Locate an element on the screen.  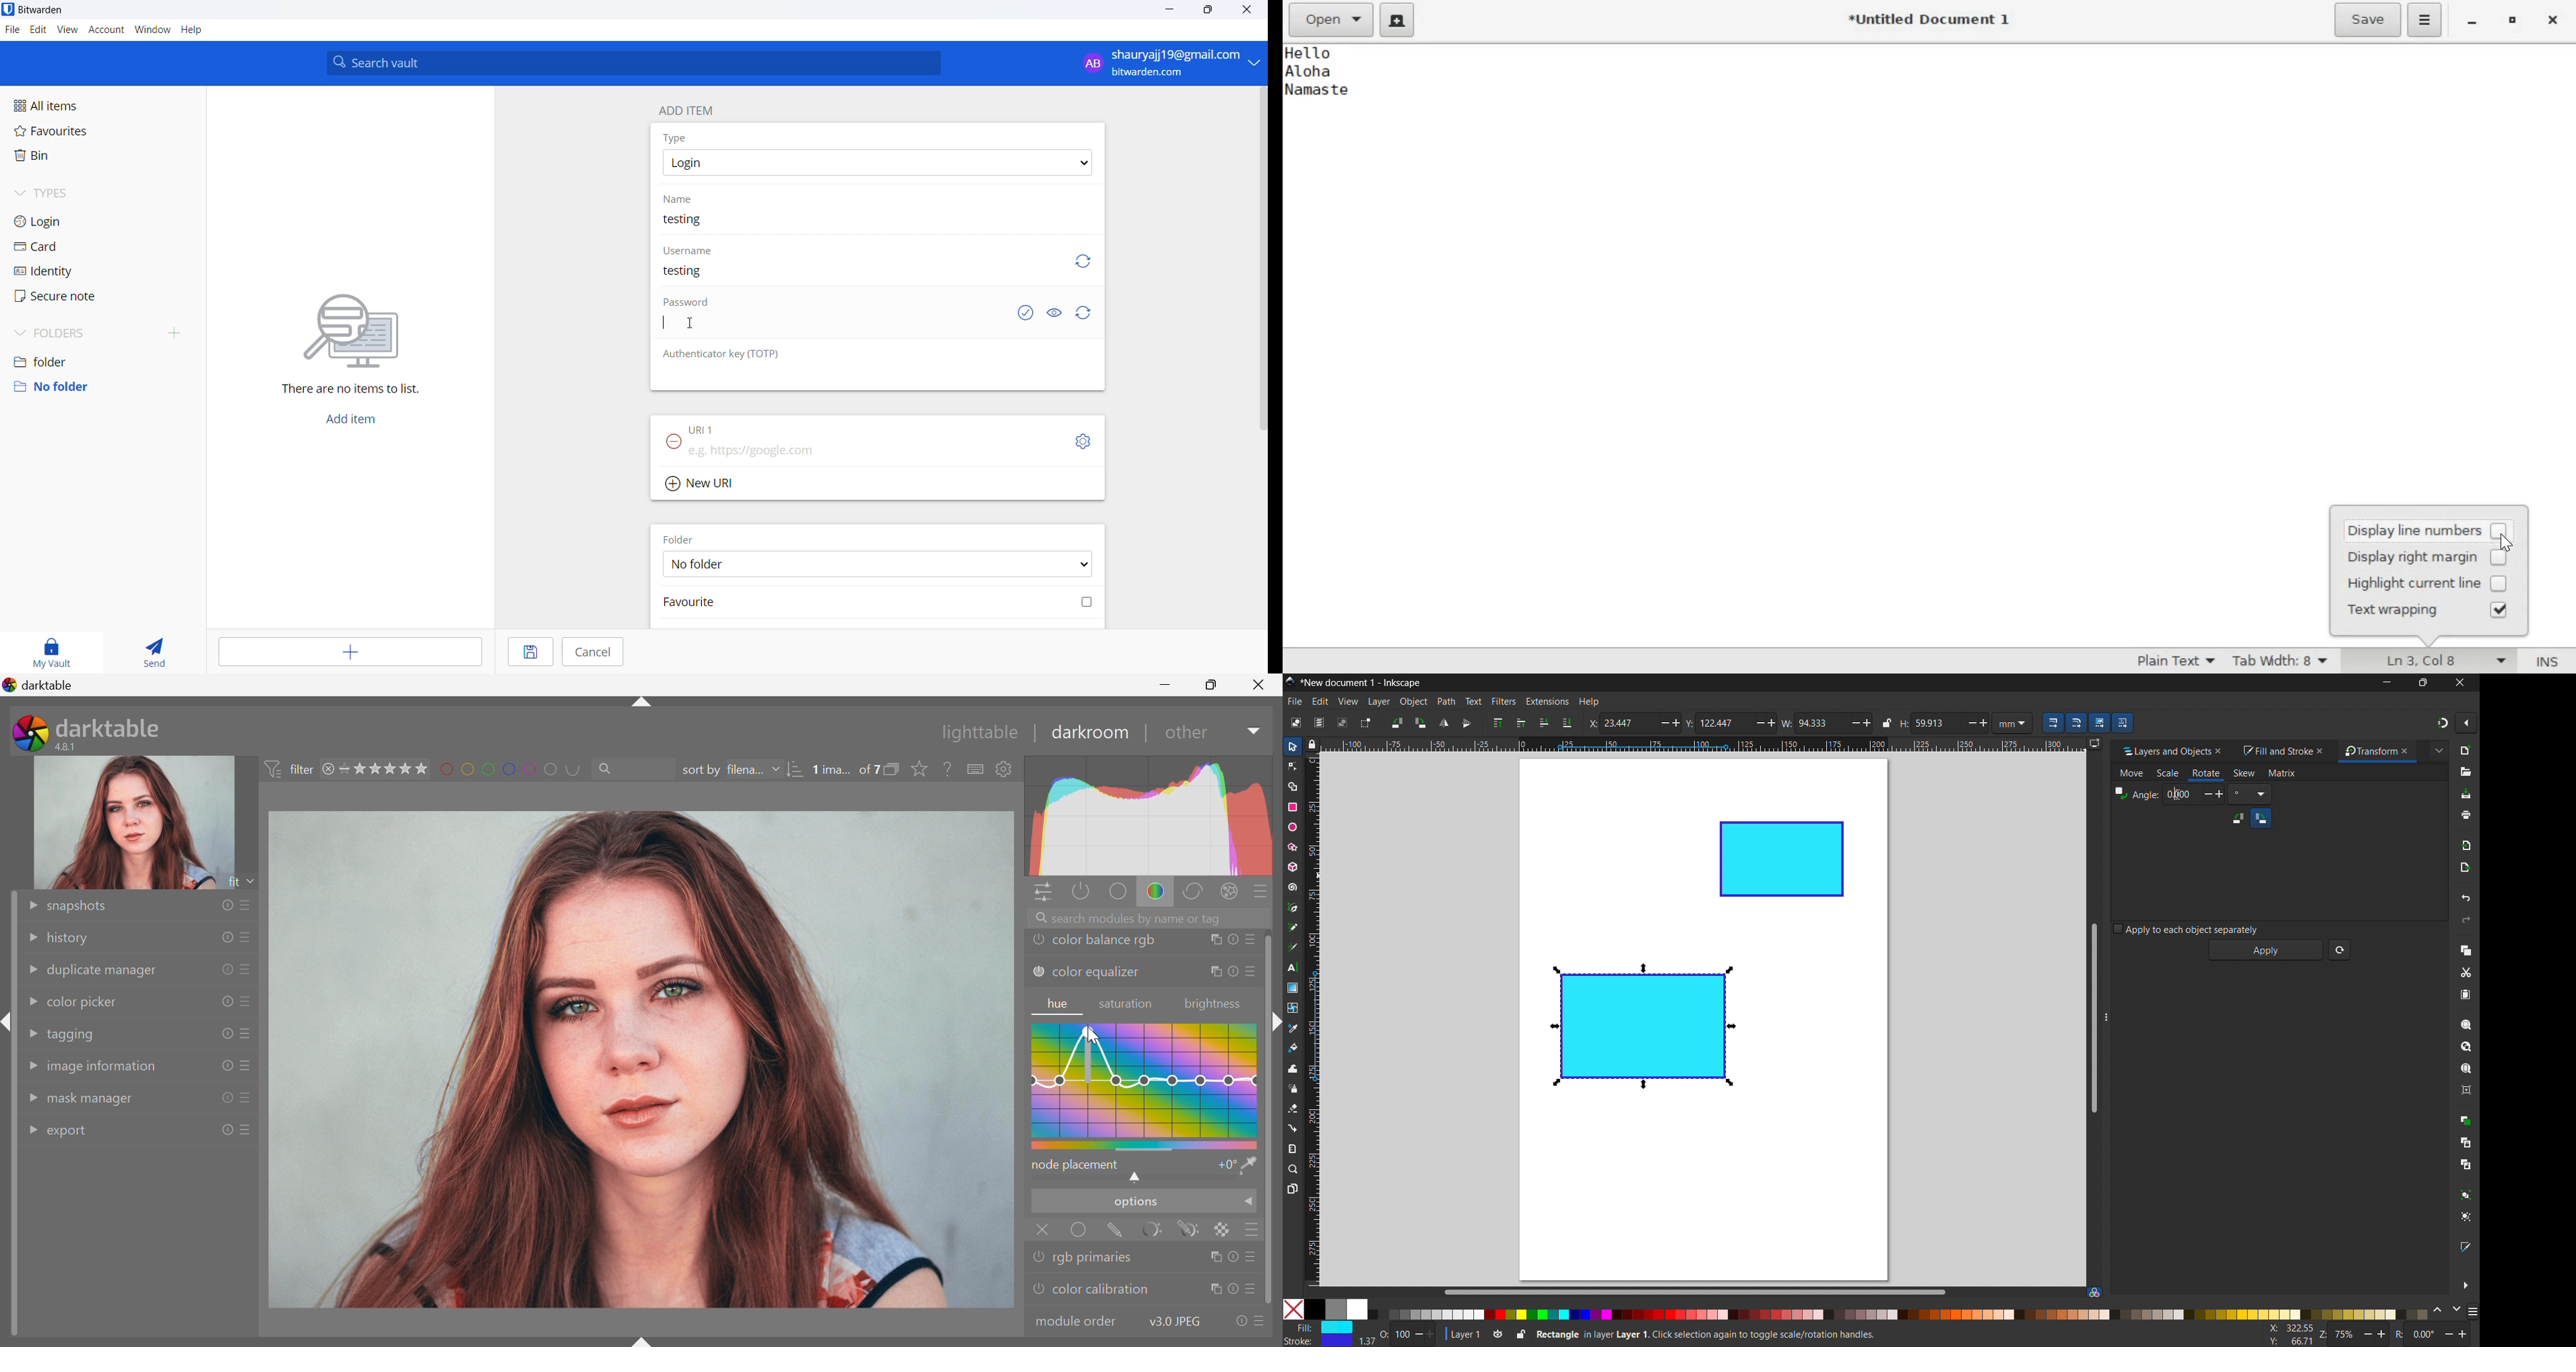
favourite checkbox is located at coordinates (880, 602).